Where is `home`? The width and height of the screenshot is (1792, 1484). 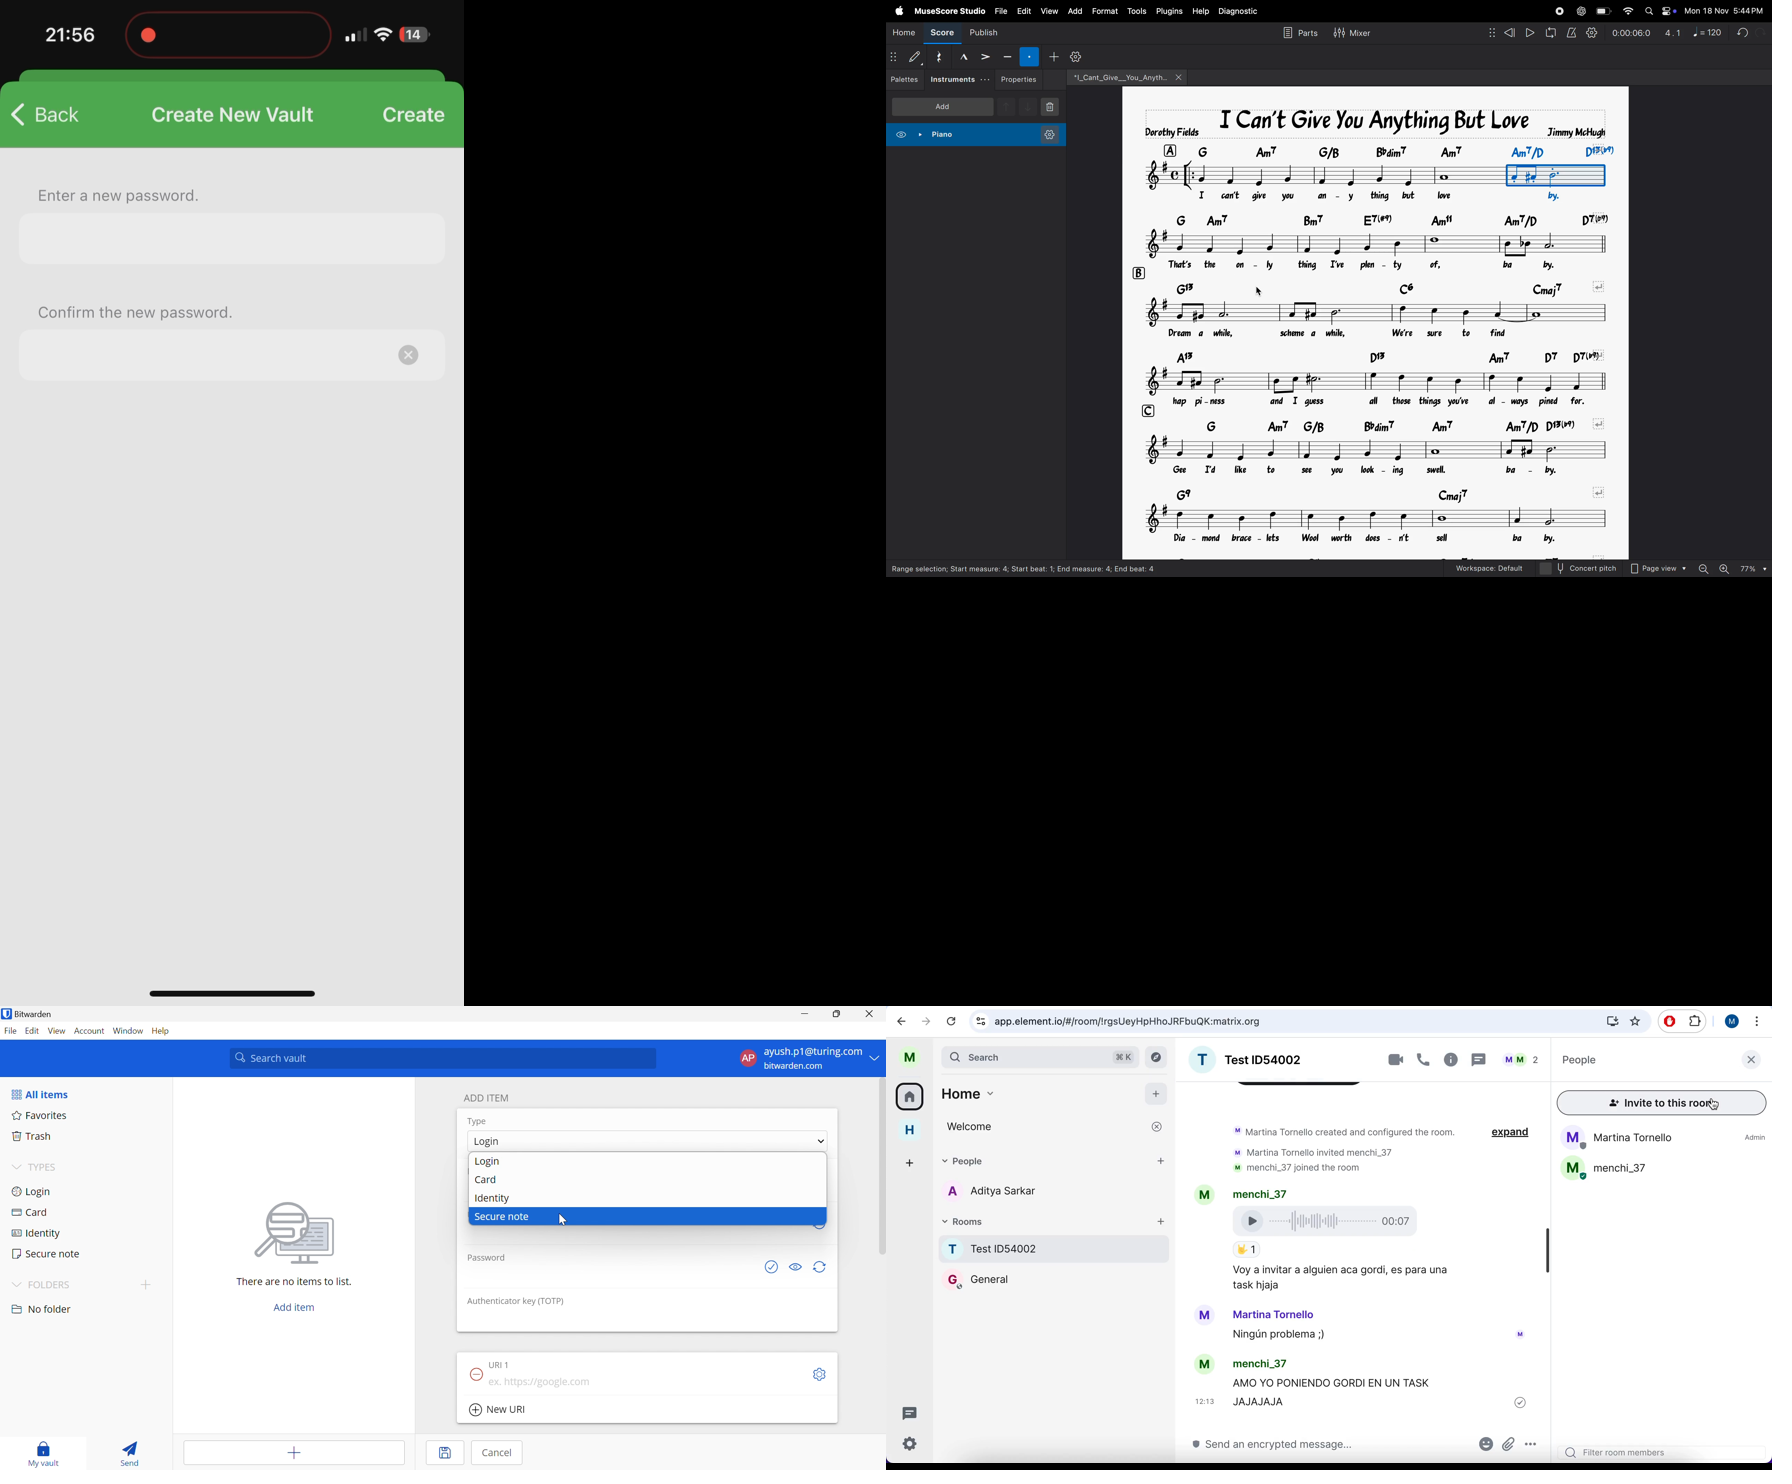
home is located at coordinates (902, 34).